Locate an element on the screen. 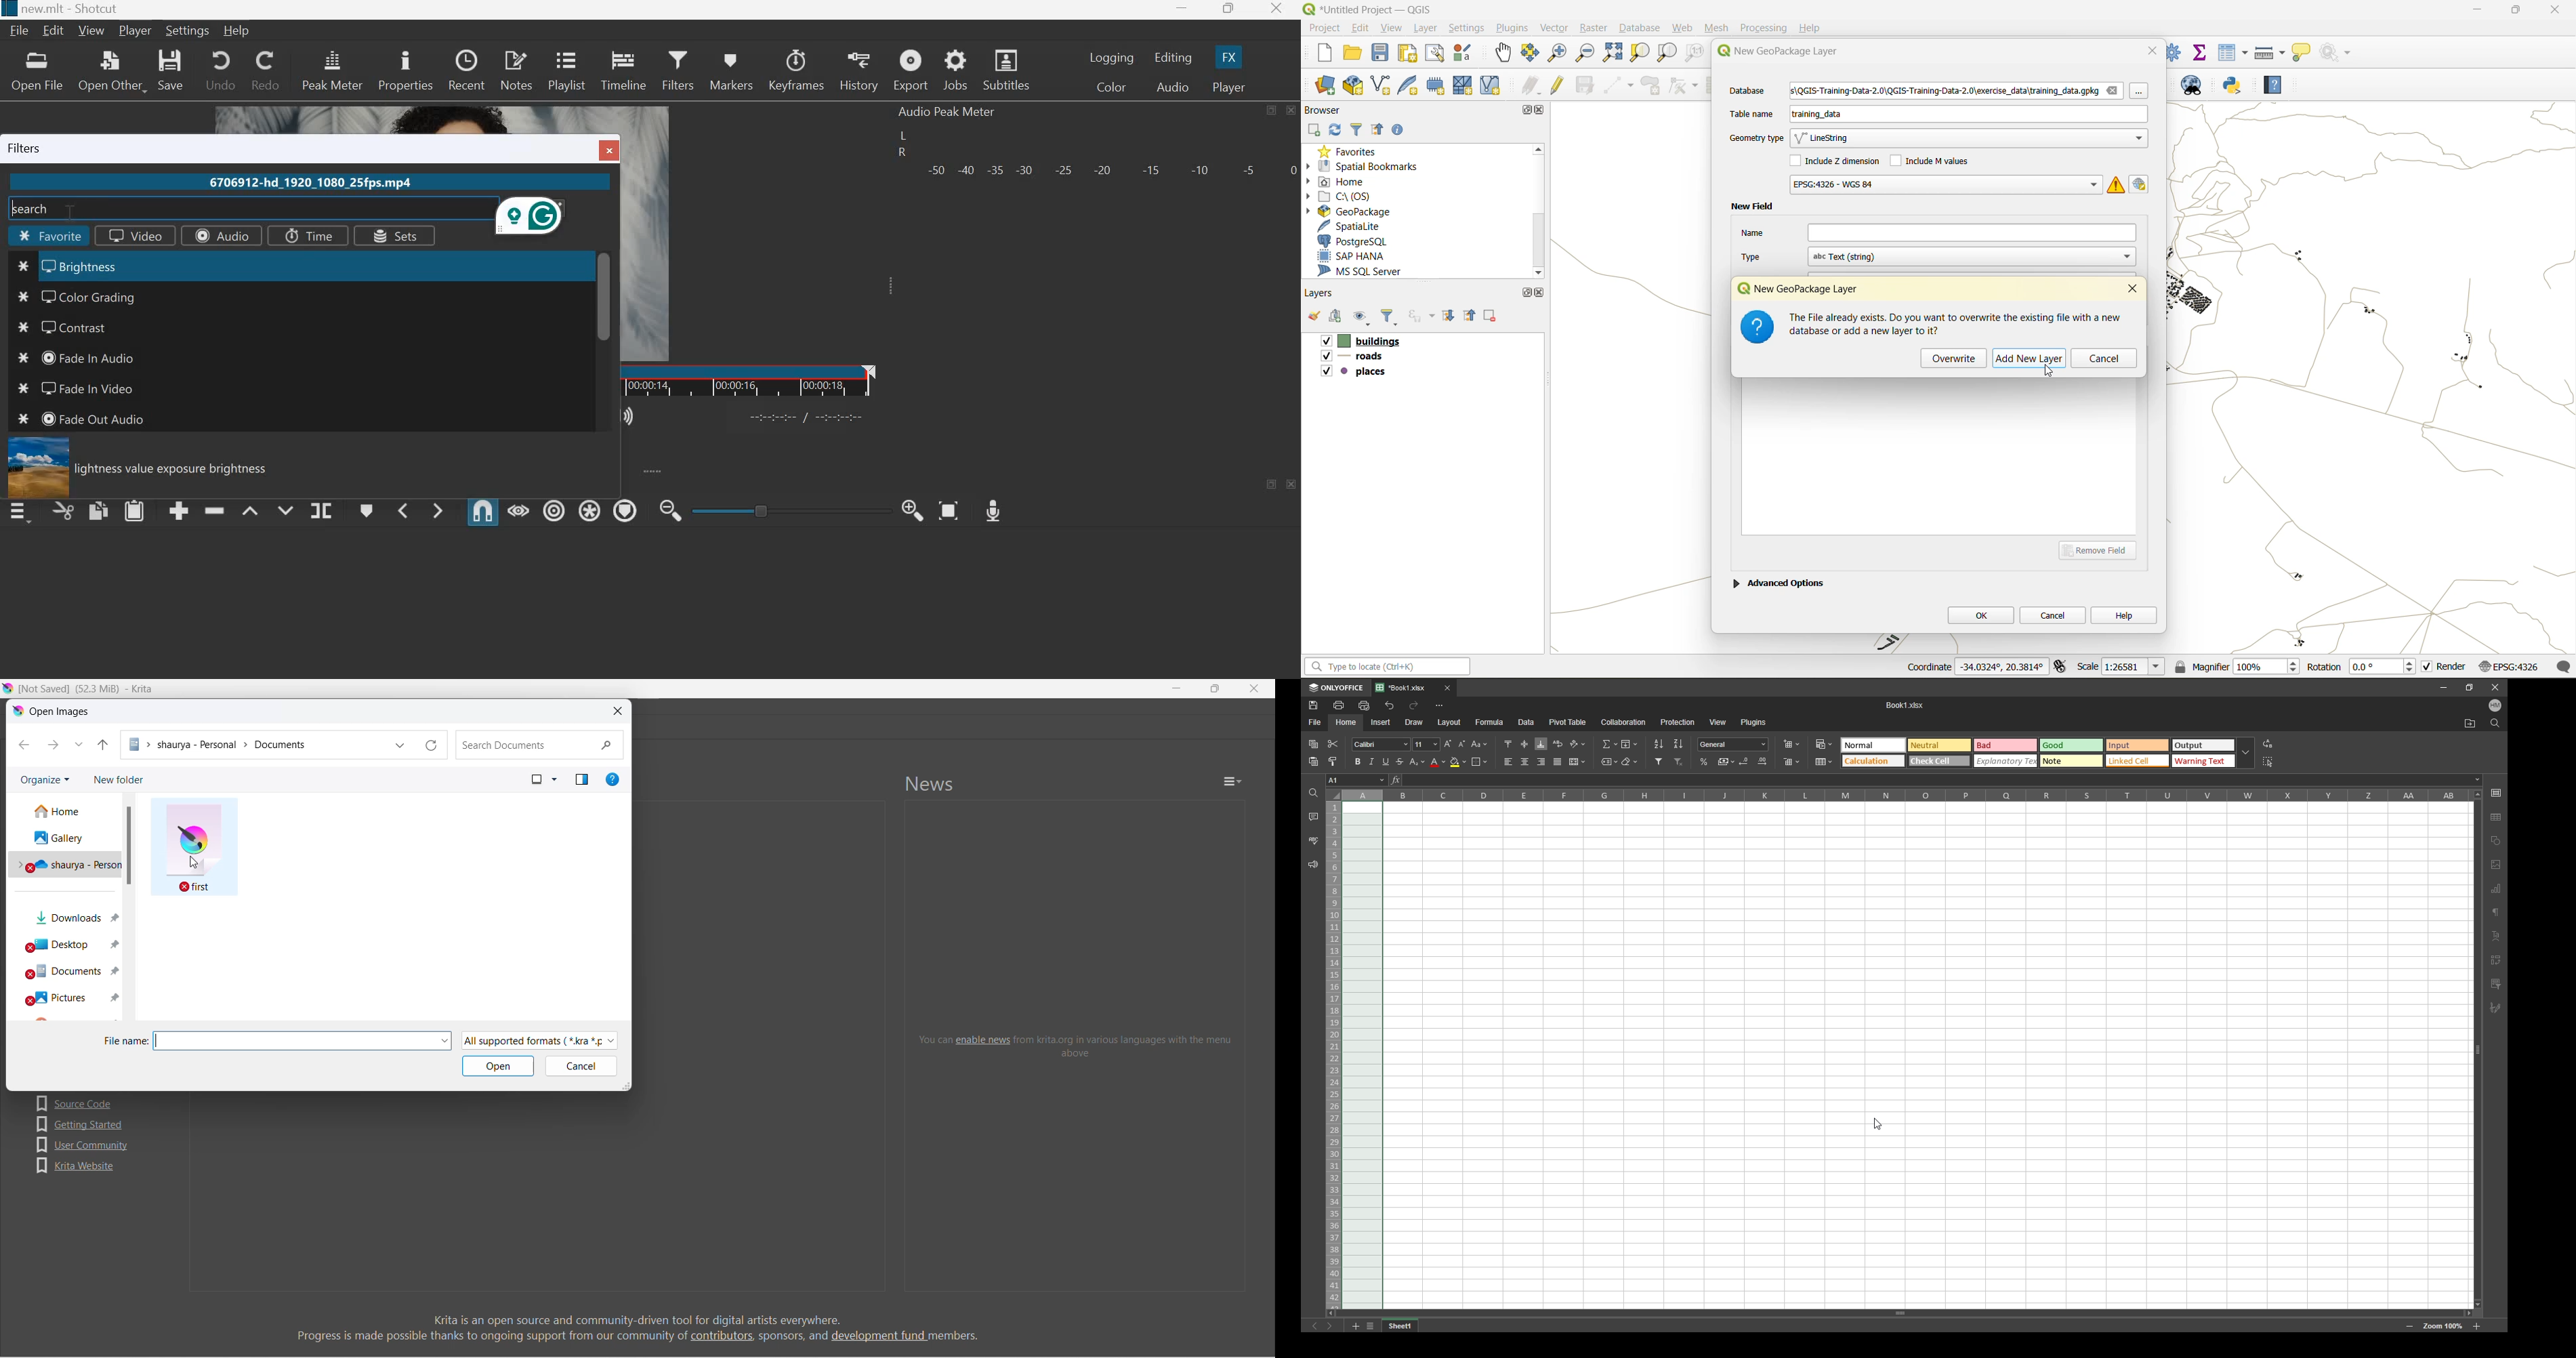 This screenshot has width=2576, height=1372. shape is located at coordinates (2496, 839).